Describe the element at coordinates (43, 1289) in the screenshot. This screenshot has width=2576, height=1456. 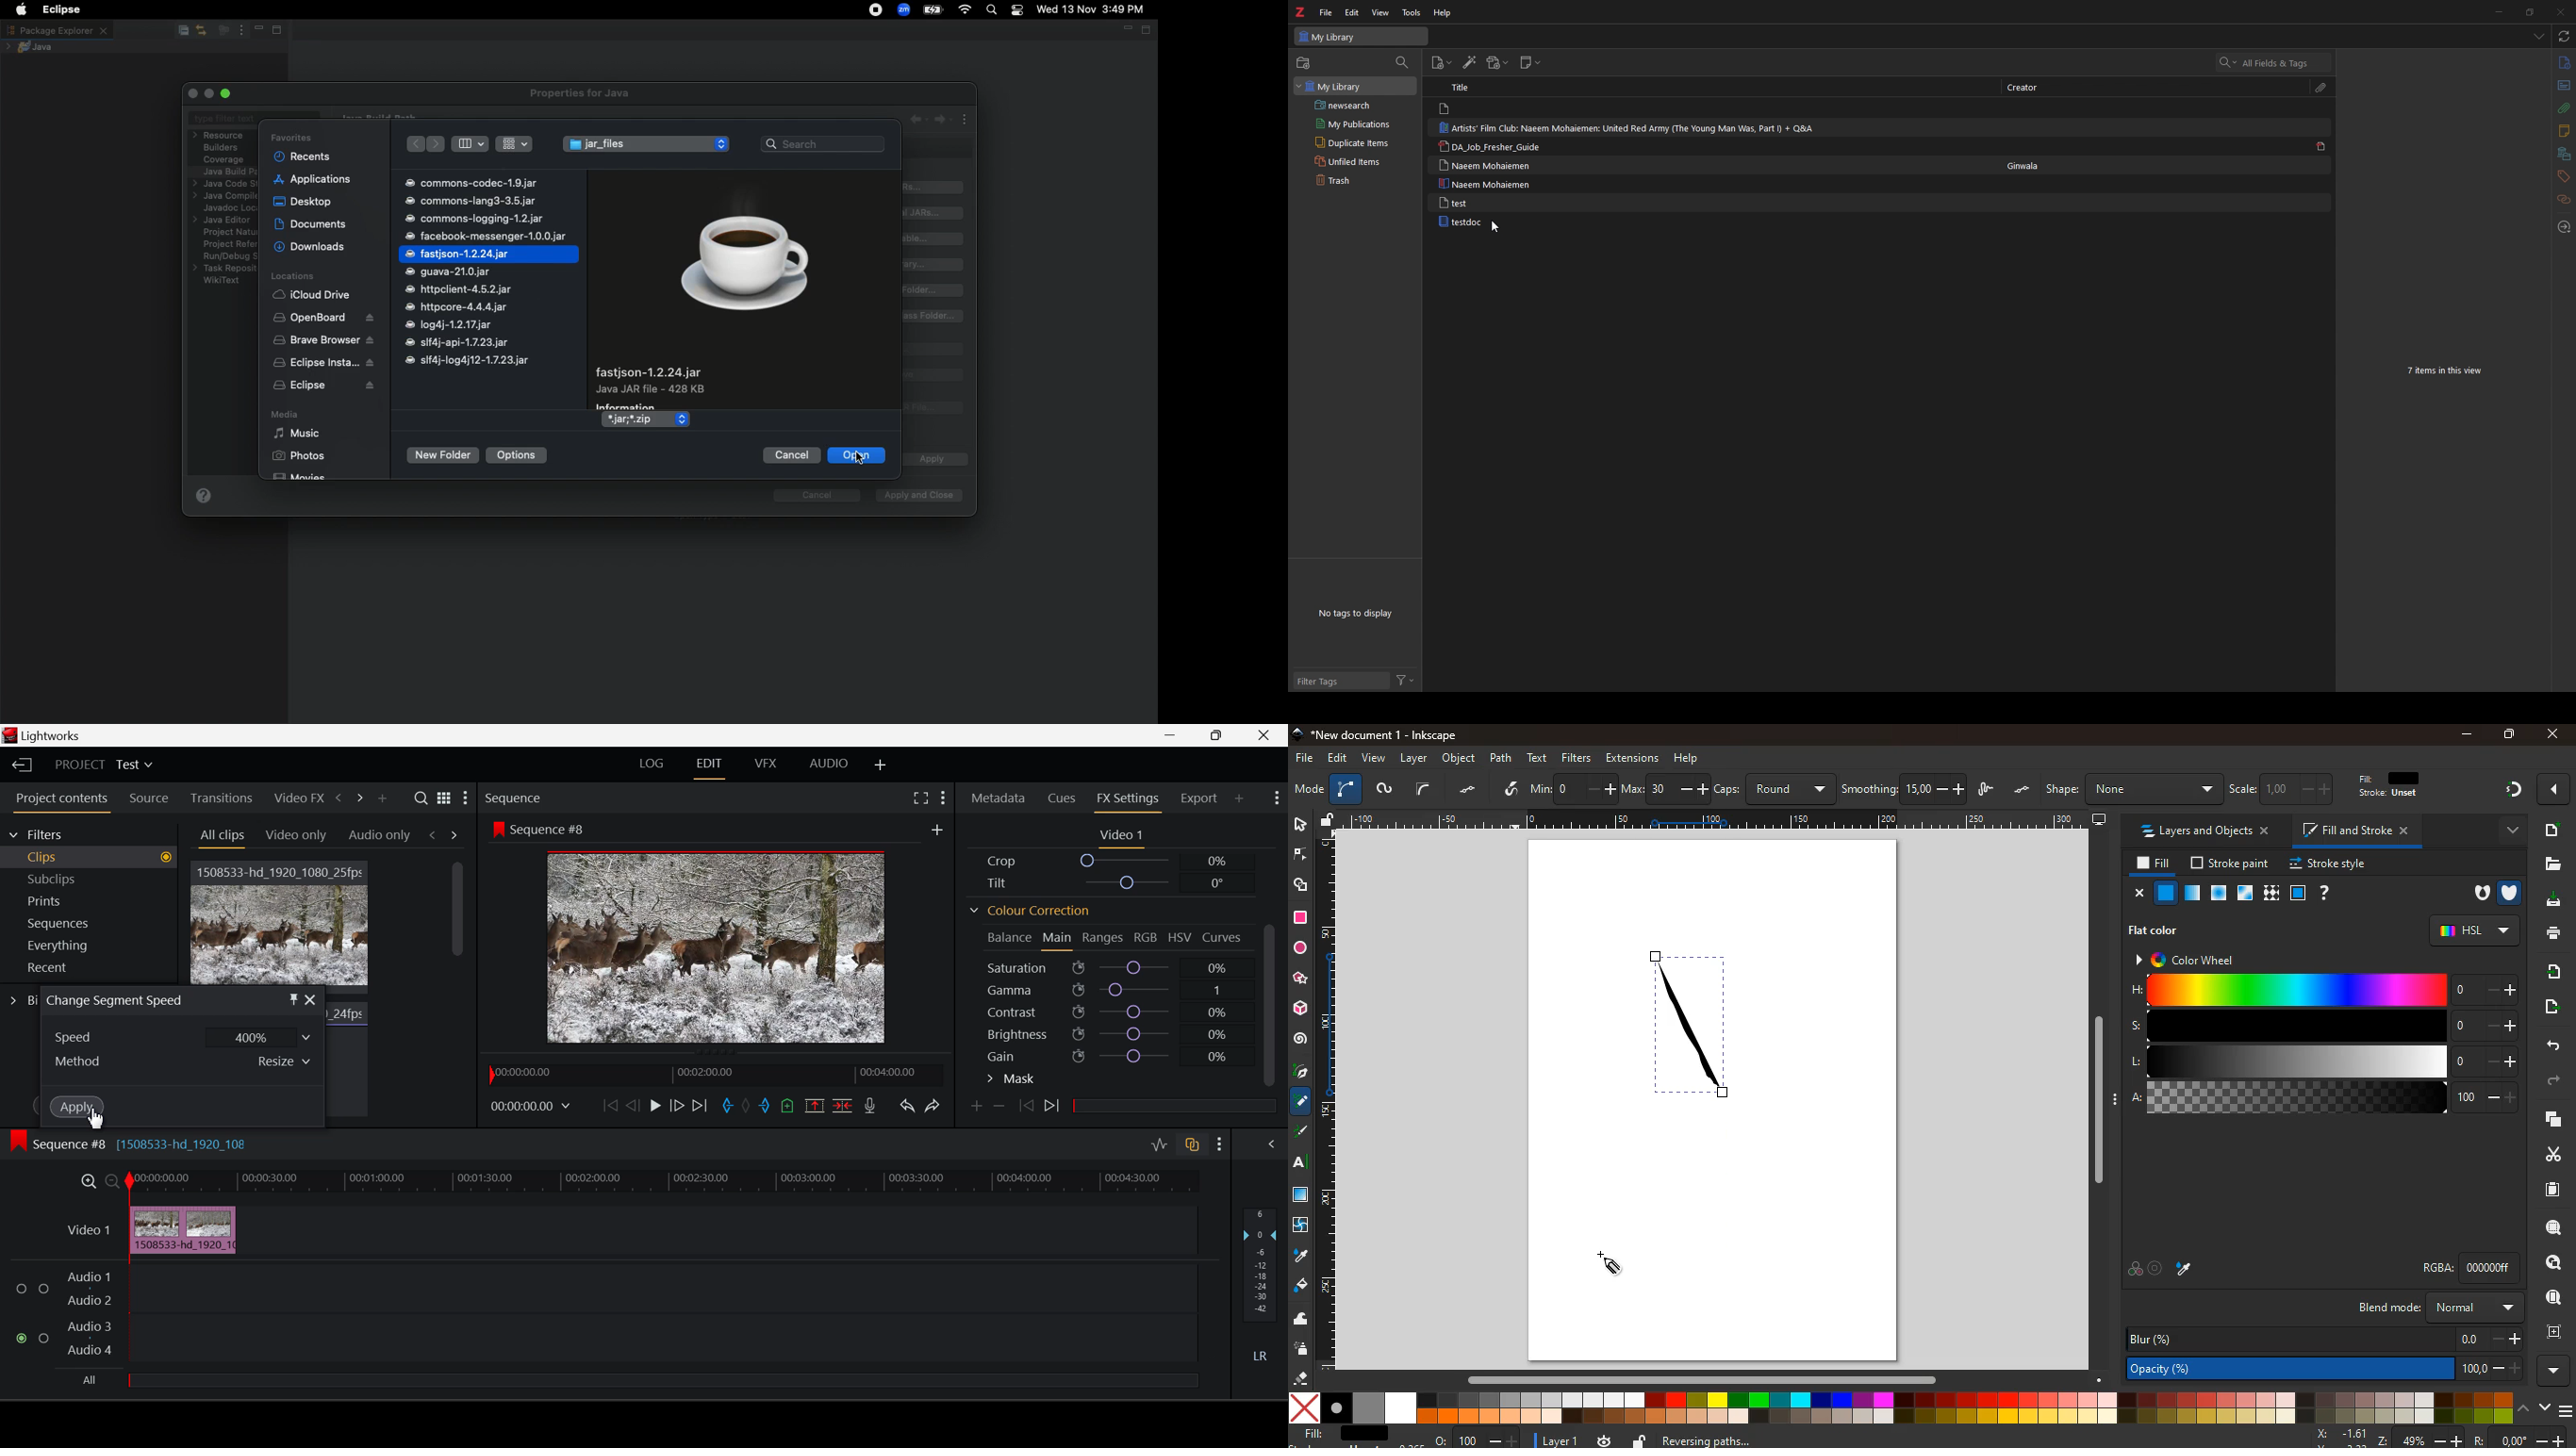
I see `Audio Input Checkbox` at that location.